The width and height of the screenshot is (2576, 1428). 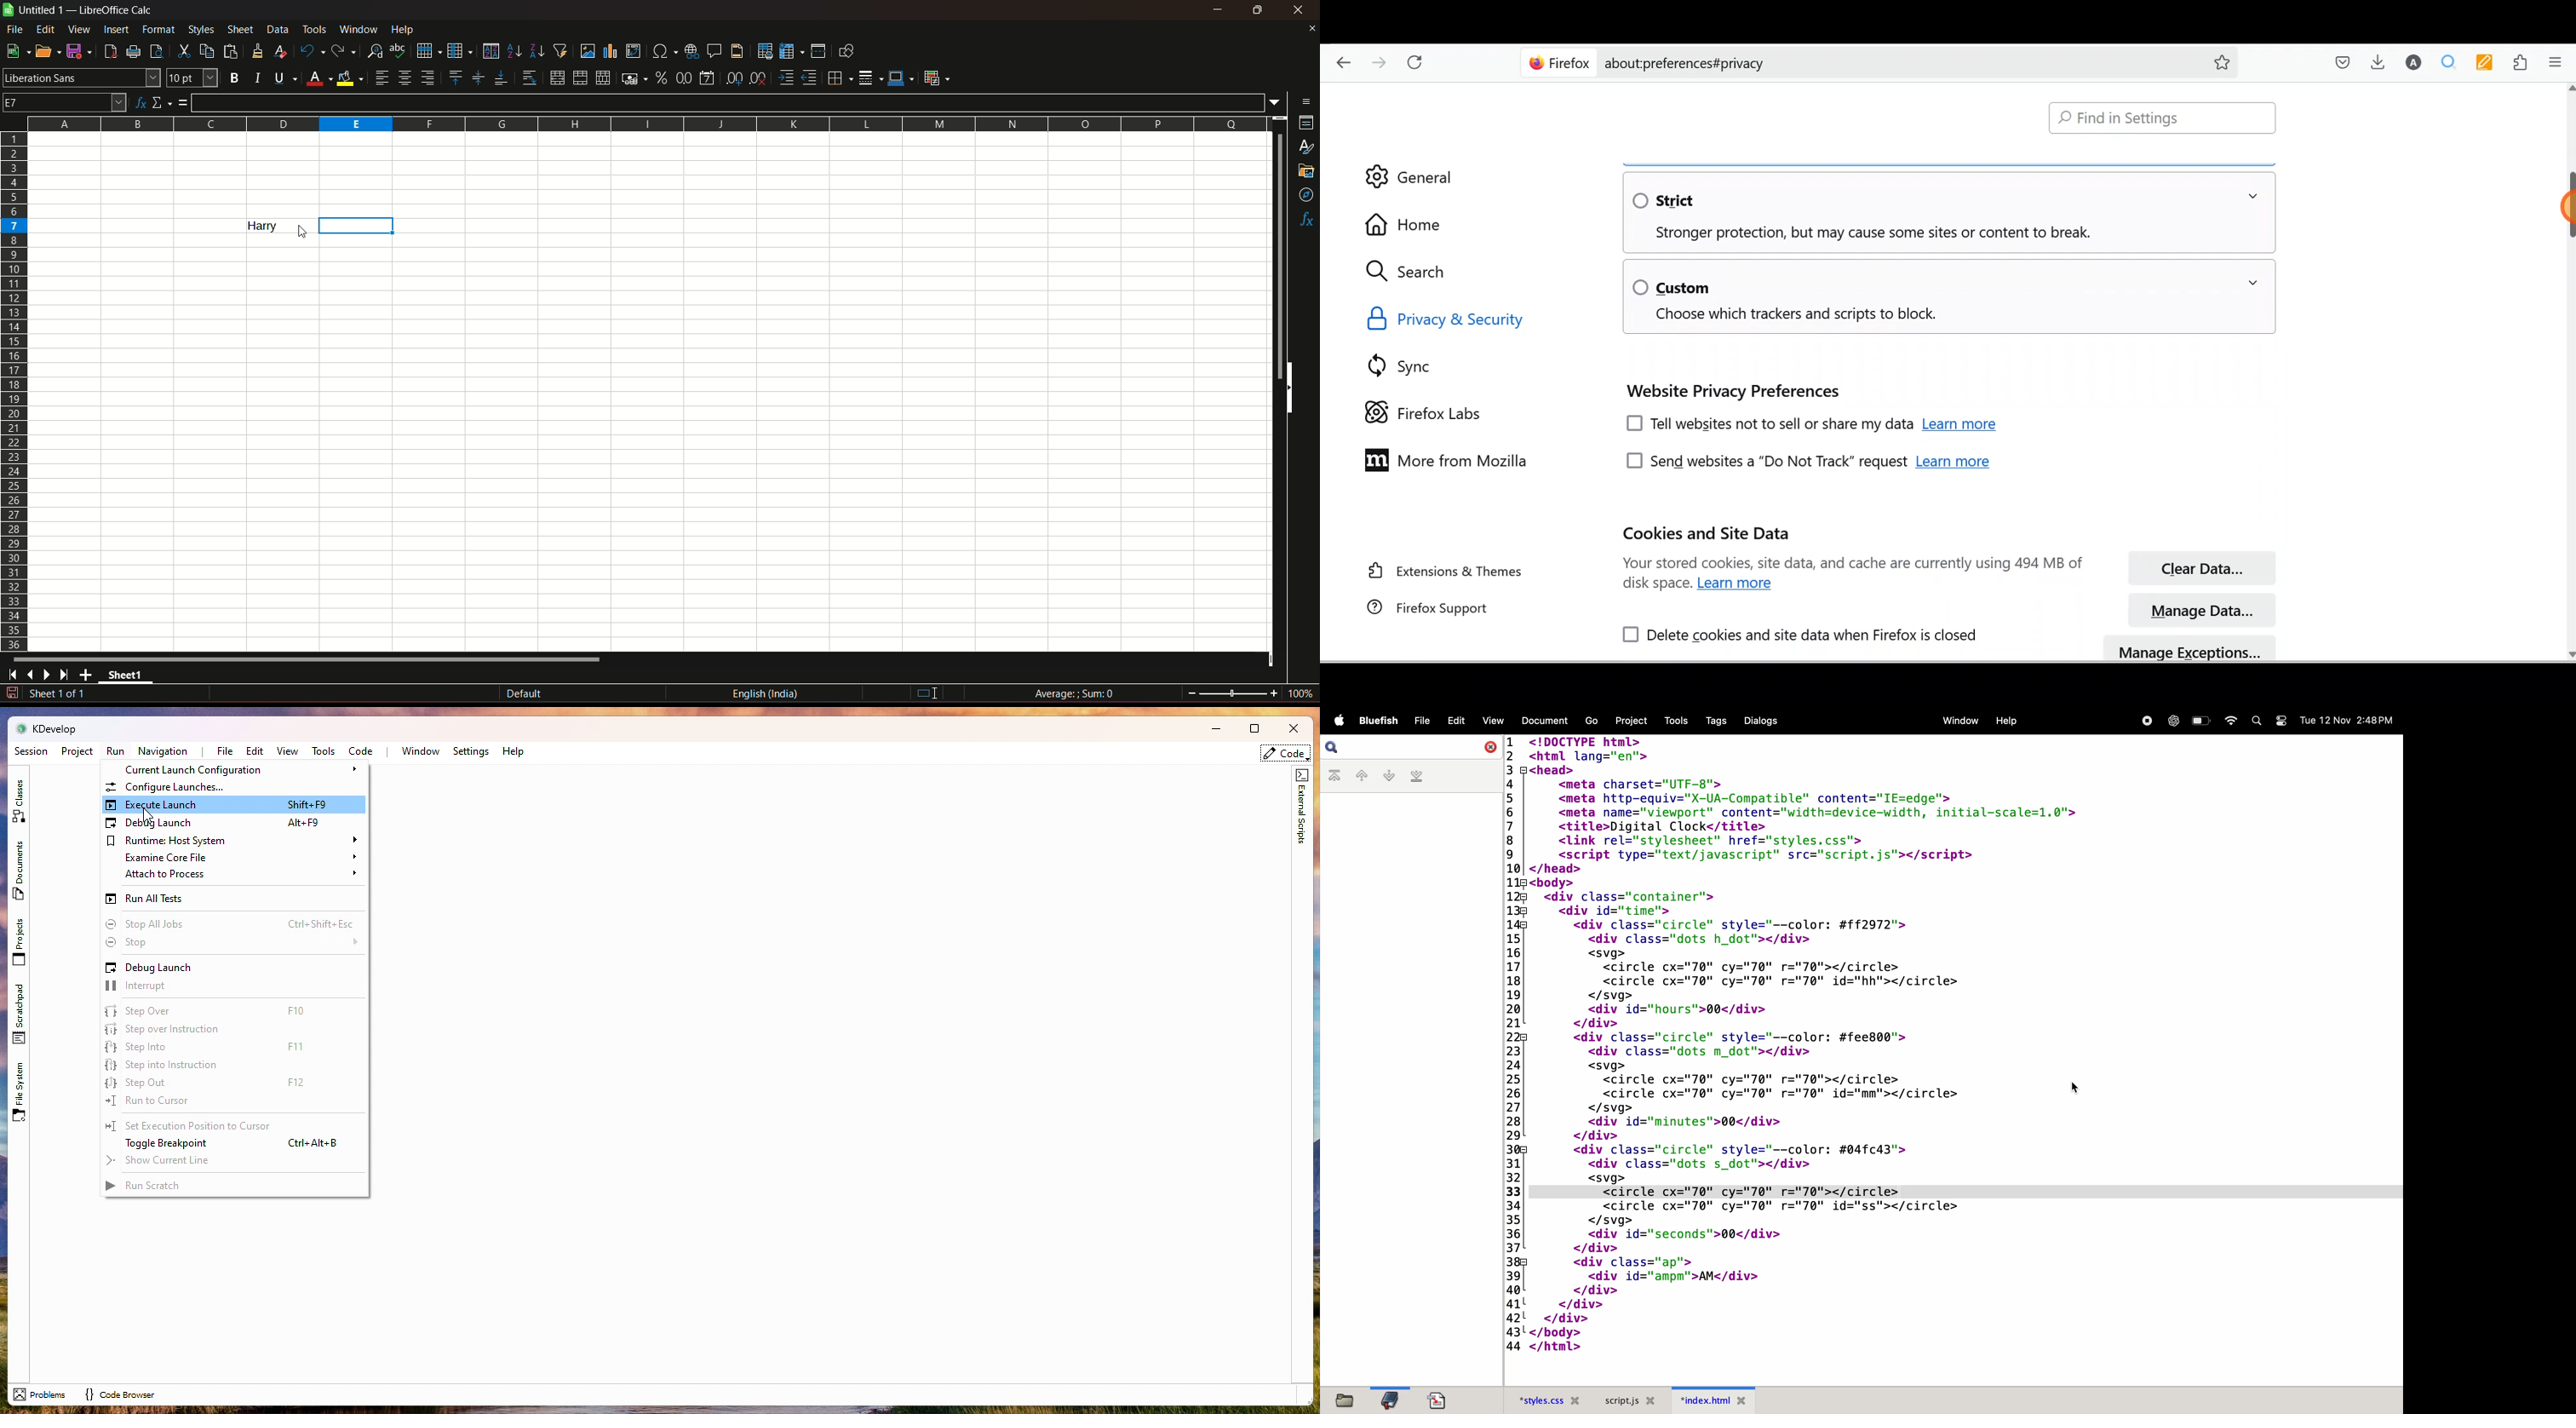 I want to click on borders, so click(x=838, y=78).